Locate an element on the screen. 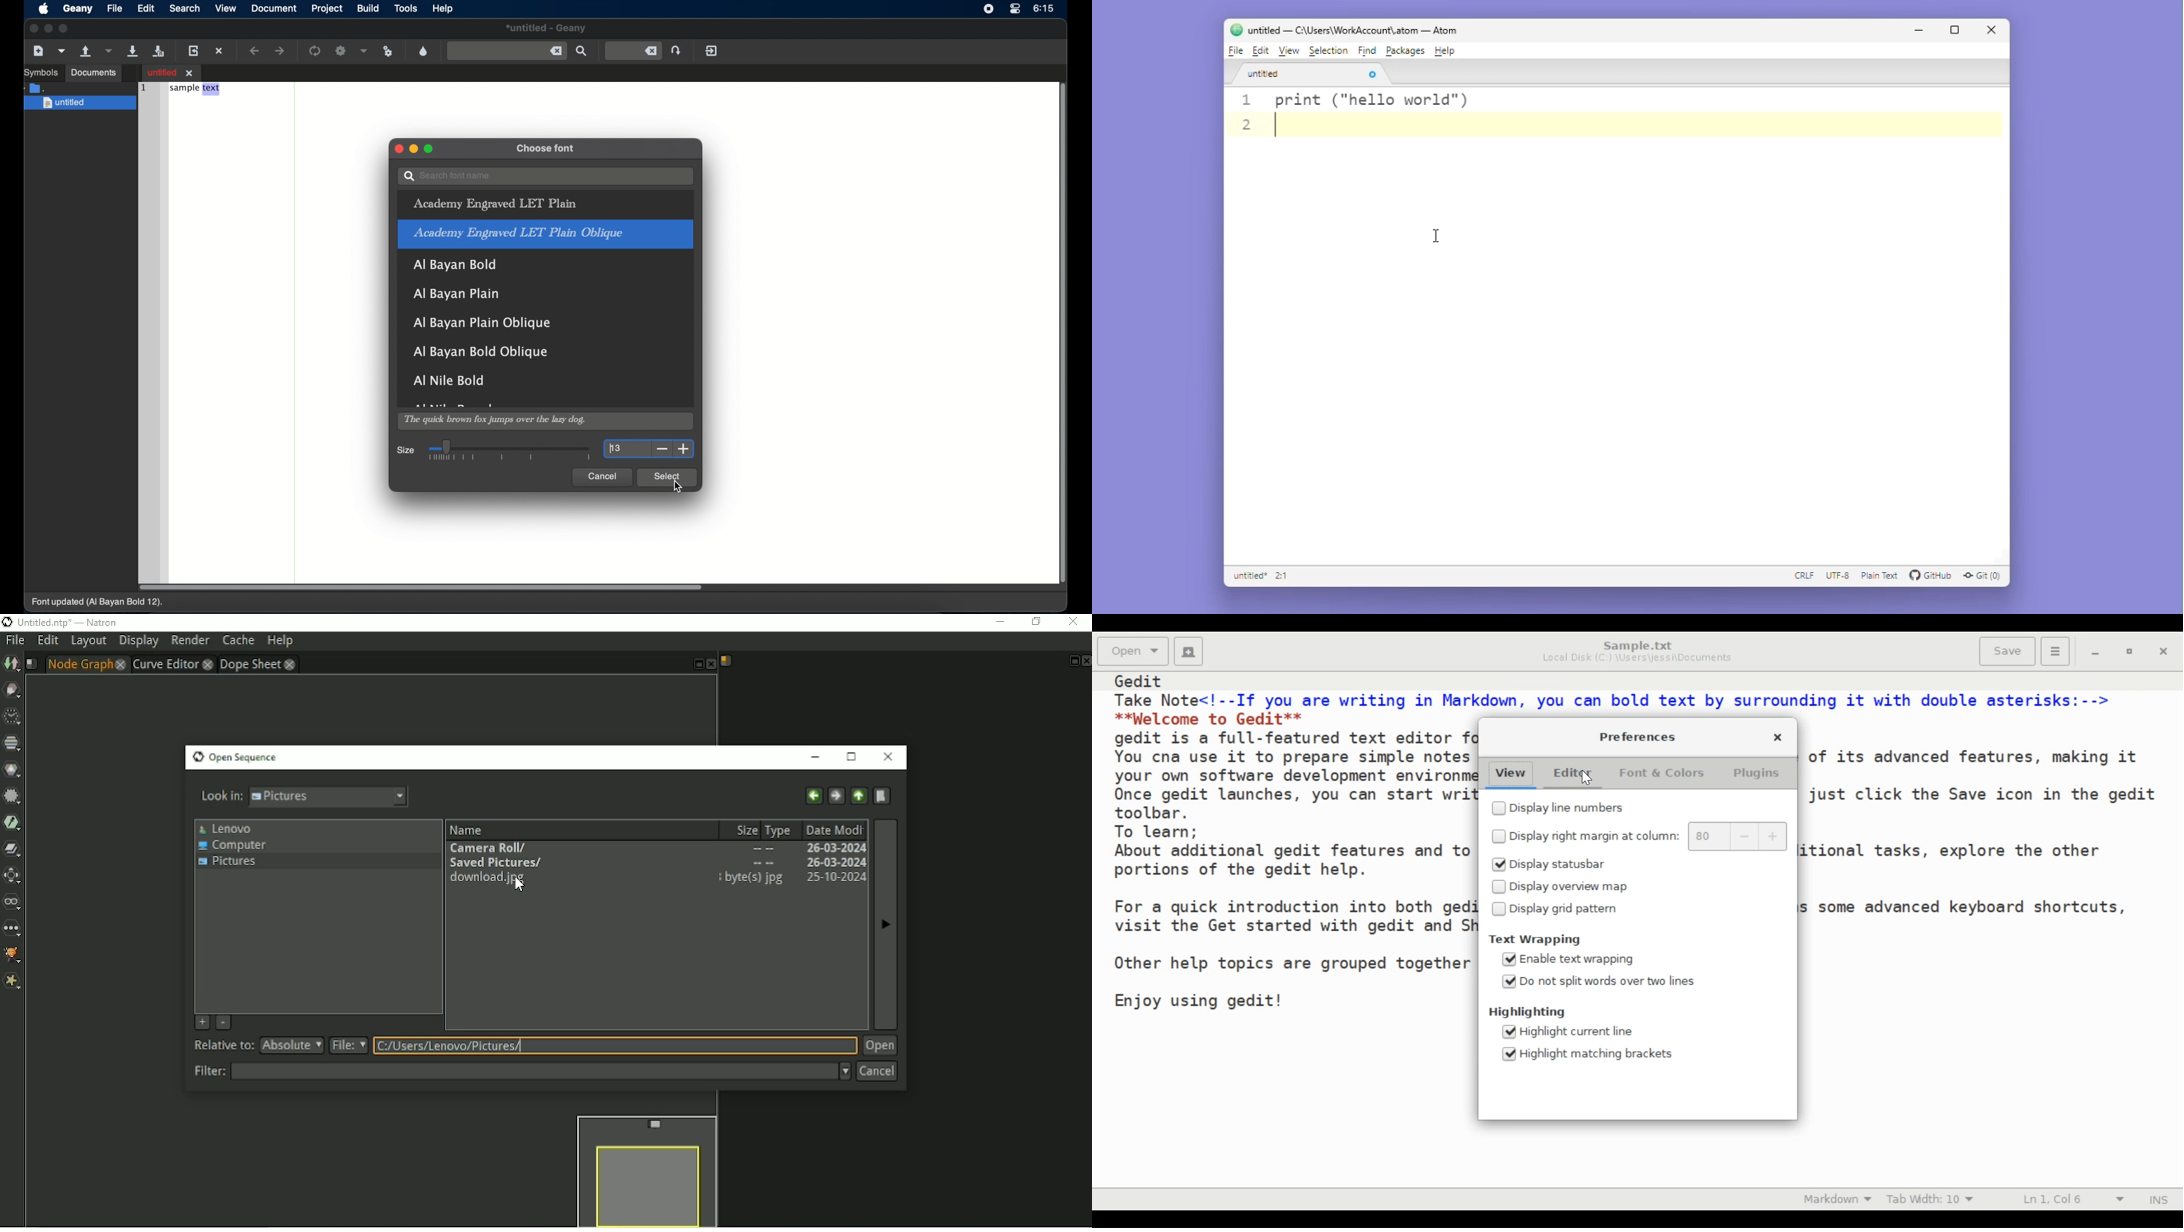 The image size is (2184, 1232). view is located at coordinates (225, 9).